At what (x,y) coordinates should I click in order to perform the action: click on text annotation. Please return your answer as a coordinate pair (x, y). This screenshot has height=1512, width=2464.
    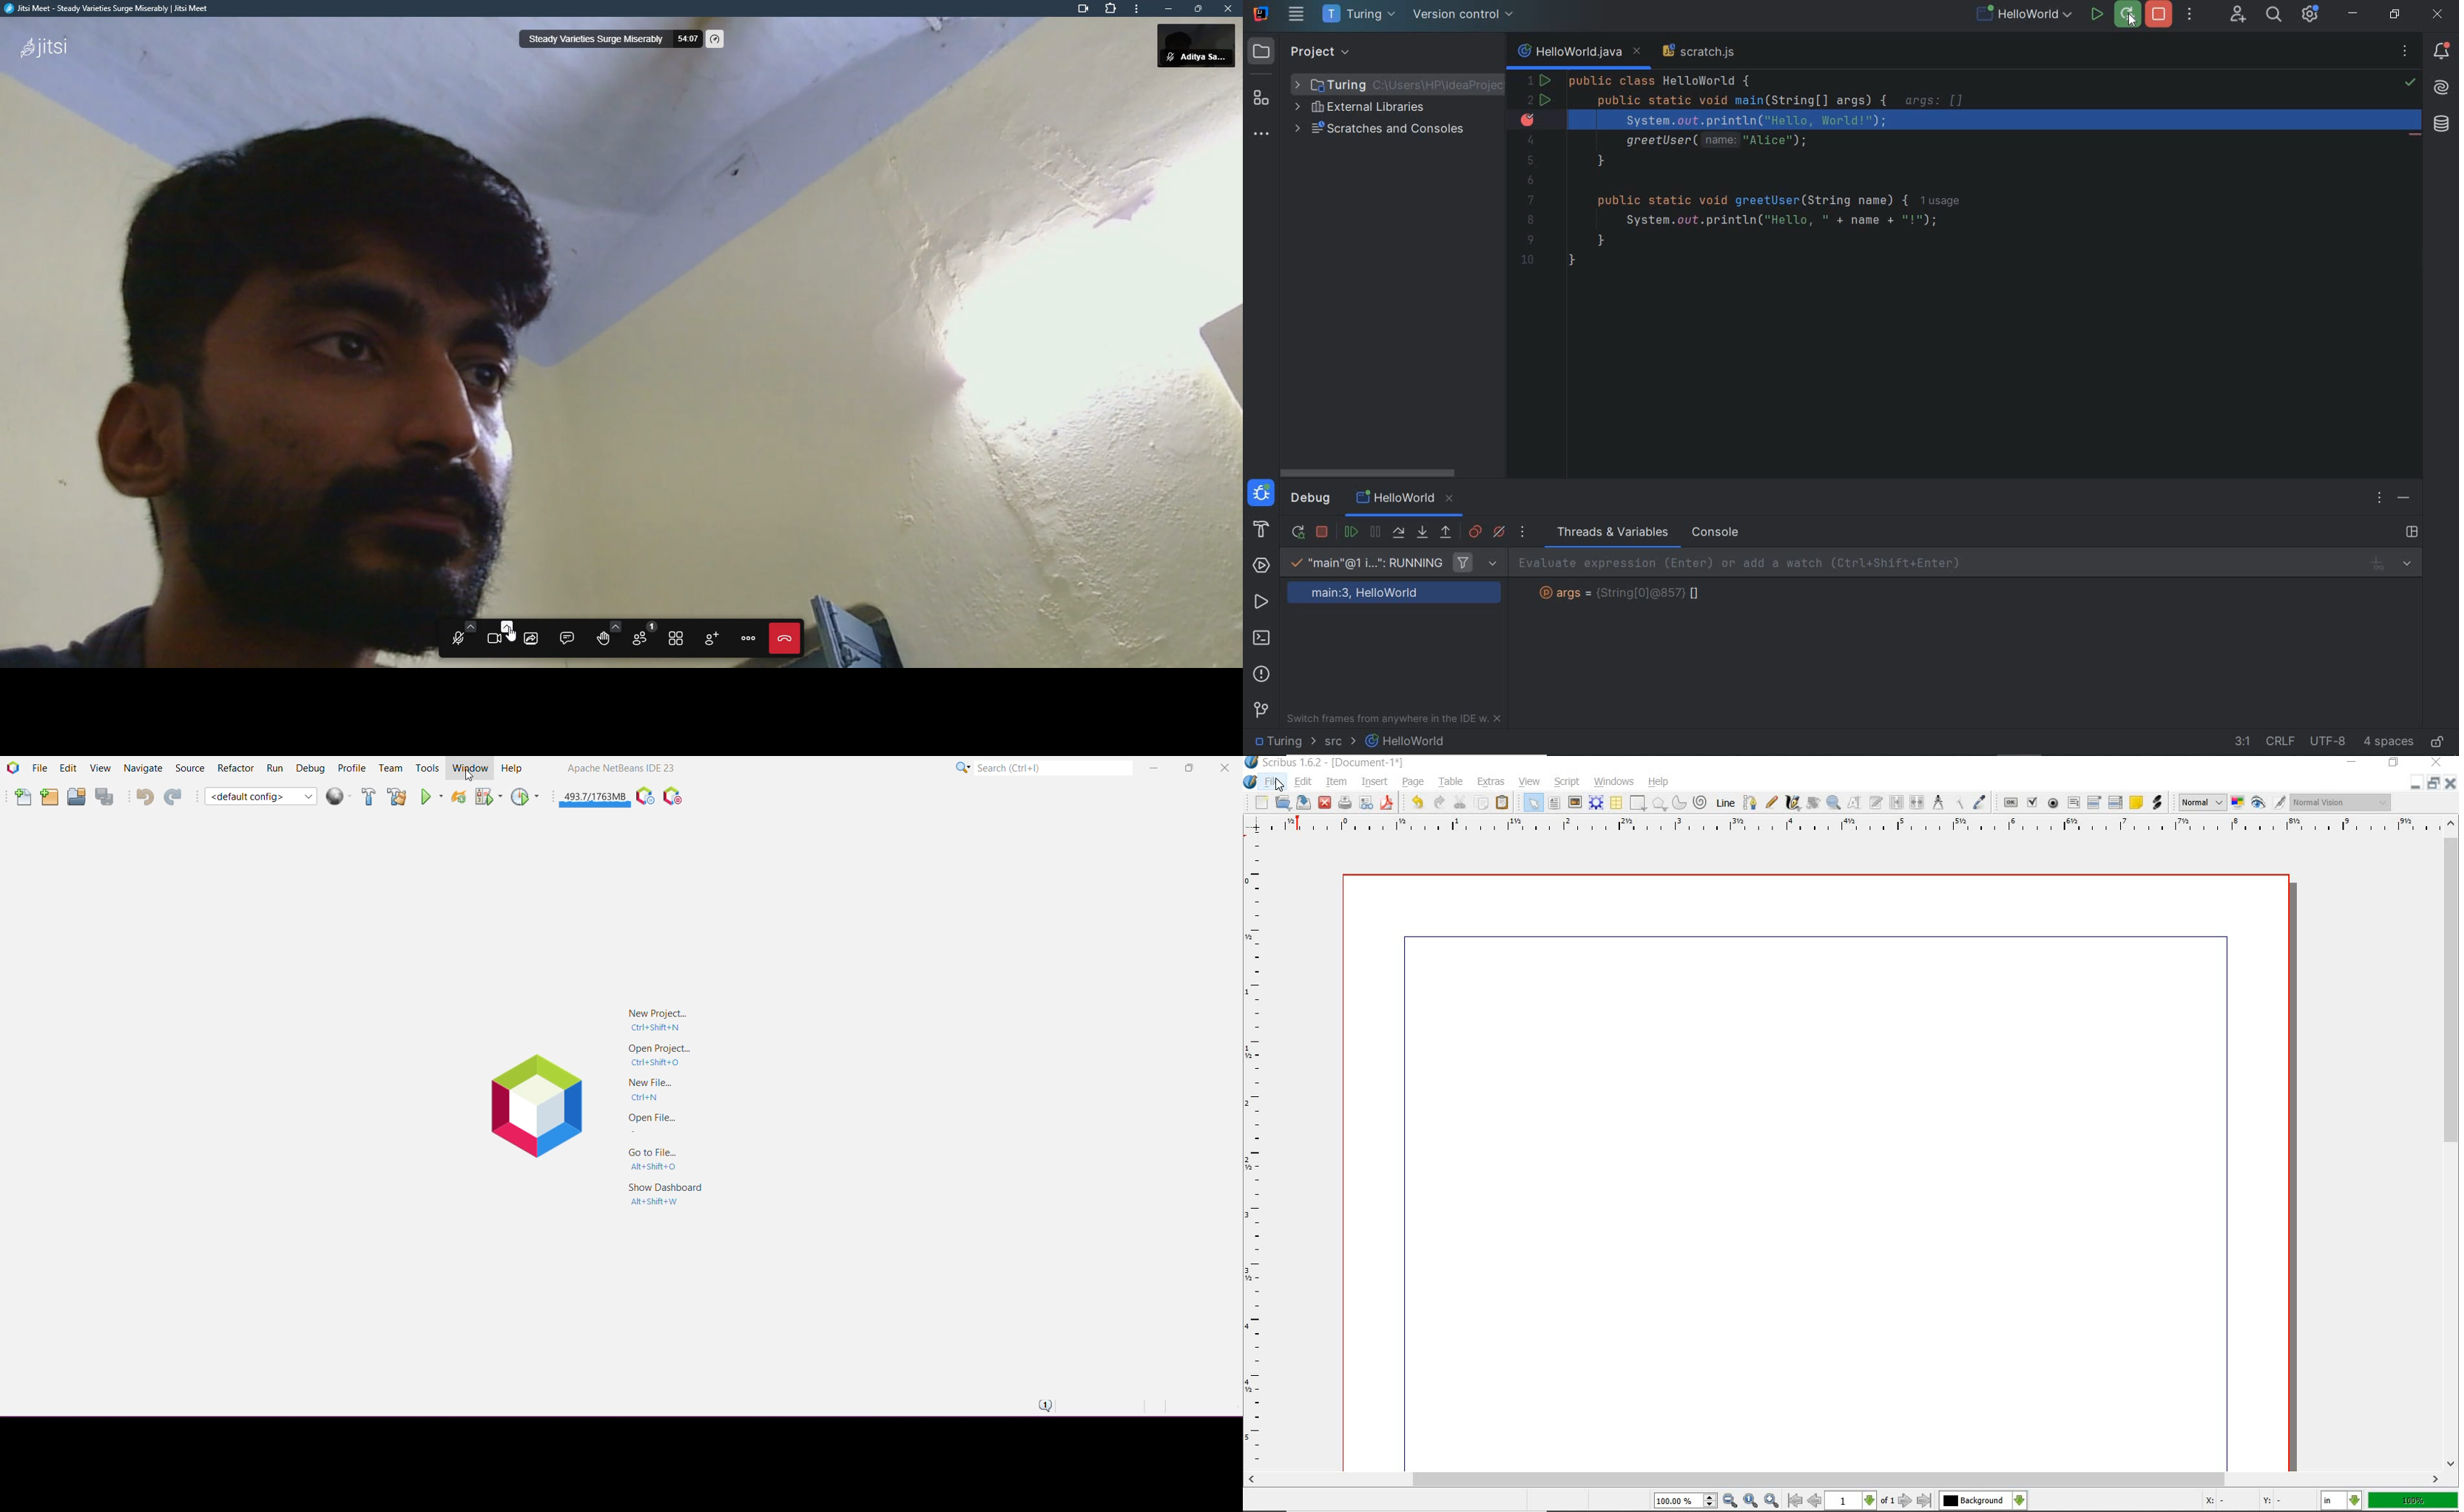
    Looking at the image, I should click on (2136, 803).